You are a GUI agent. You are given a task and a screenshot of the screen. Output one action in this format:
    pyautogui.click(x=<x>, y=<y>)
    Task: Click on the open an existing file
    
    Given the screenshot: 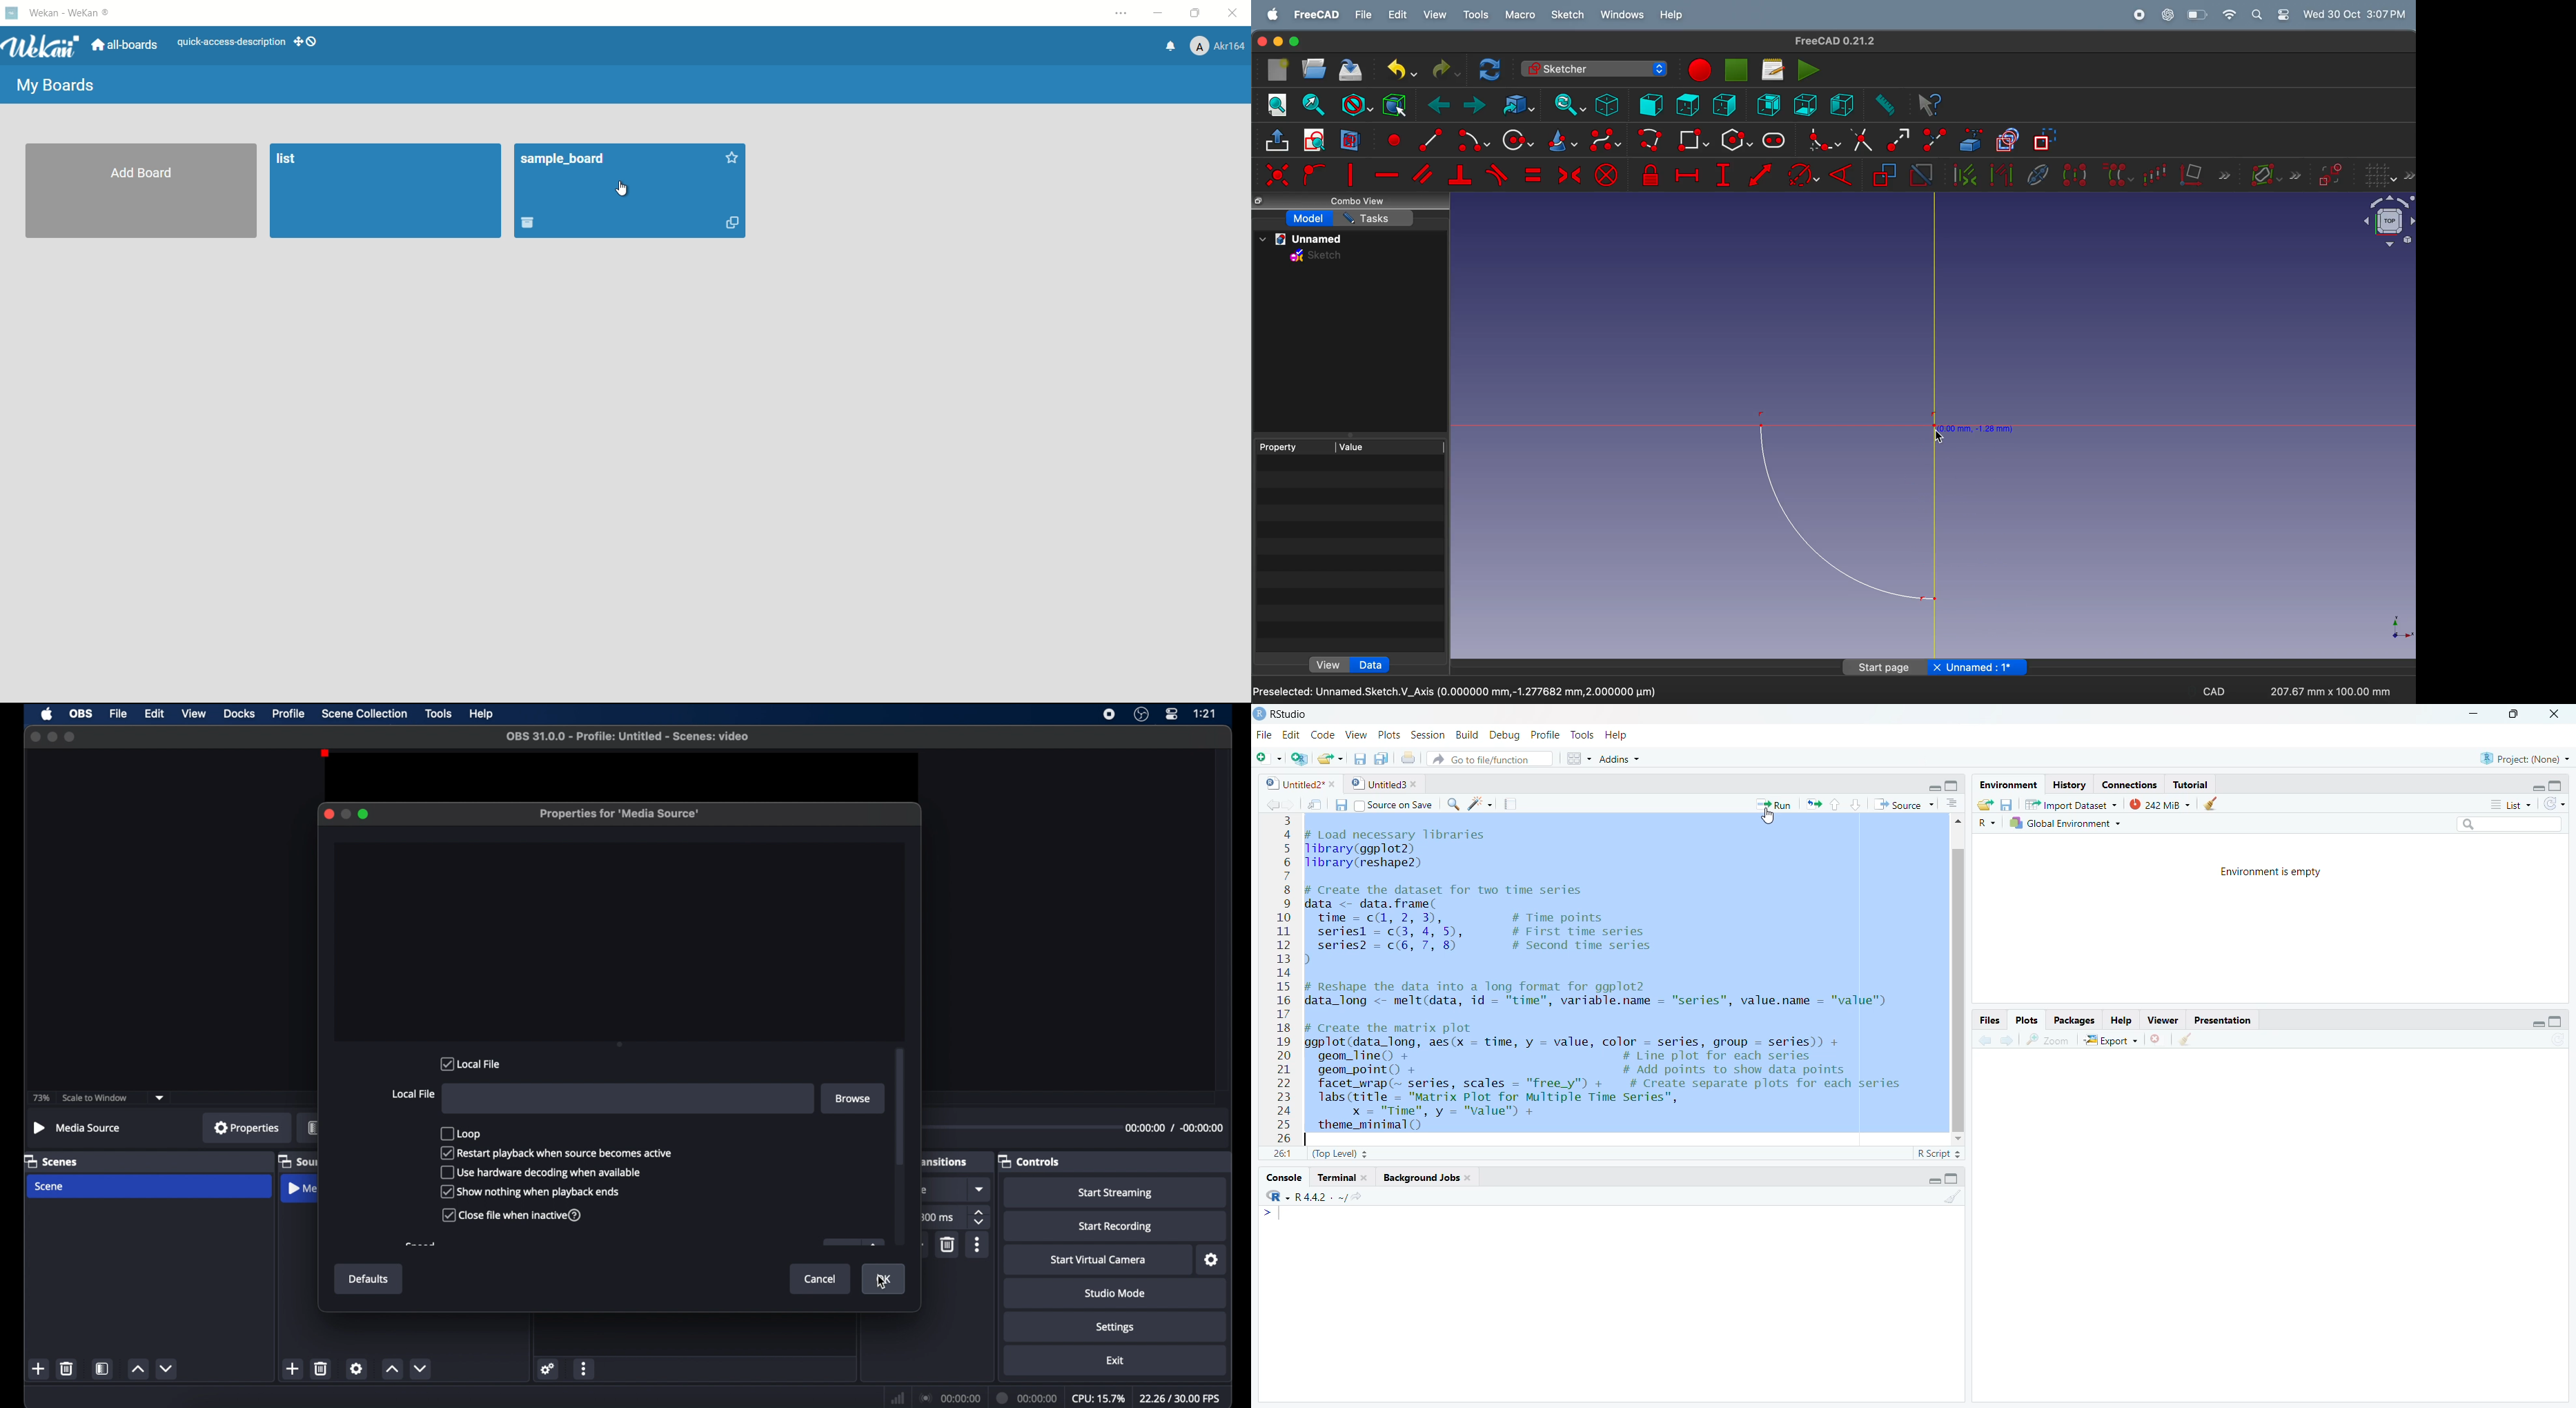 What is the action you would take?
    pyautogui.click(x=1331, y=757)
    